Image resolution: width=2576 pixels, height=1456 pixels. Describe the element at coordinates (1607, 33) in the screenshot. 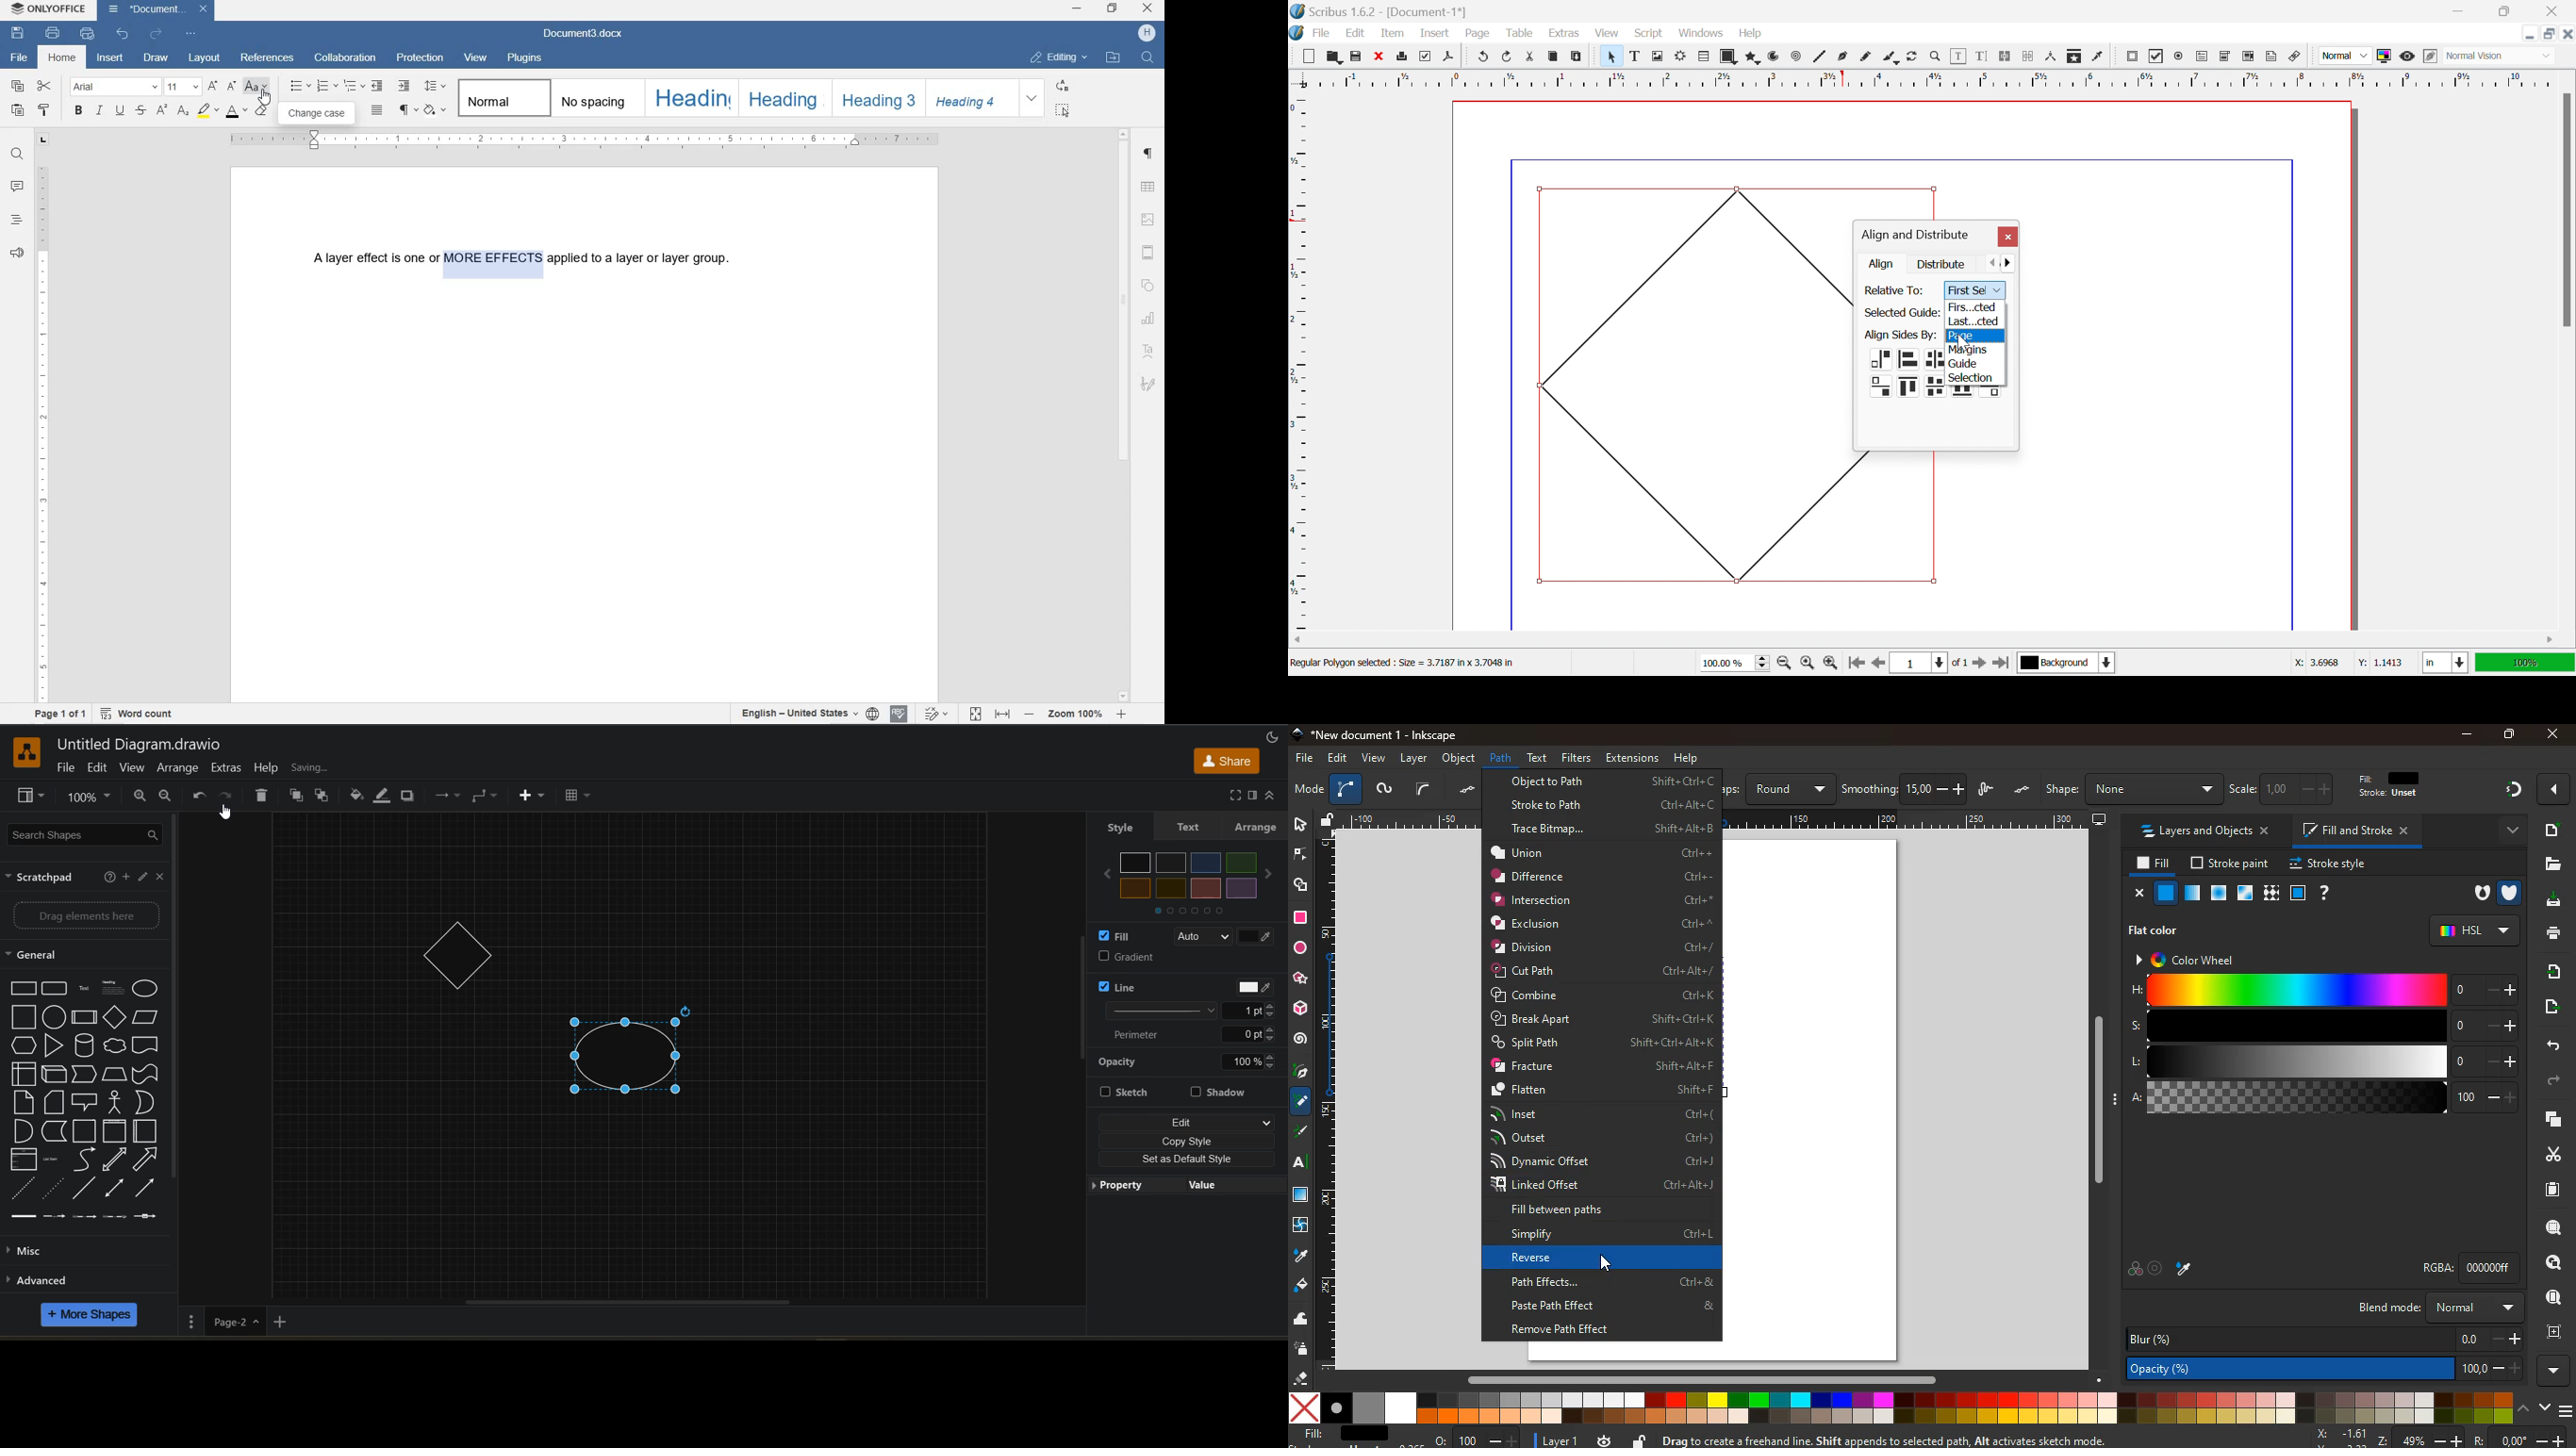

I see `View` at that location.